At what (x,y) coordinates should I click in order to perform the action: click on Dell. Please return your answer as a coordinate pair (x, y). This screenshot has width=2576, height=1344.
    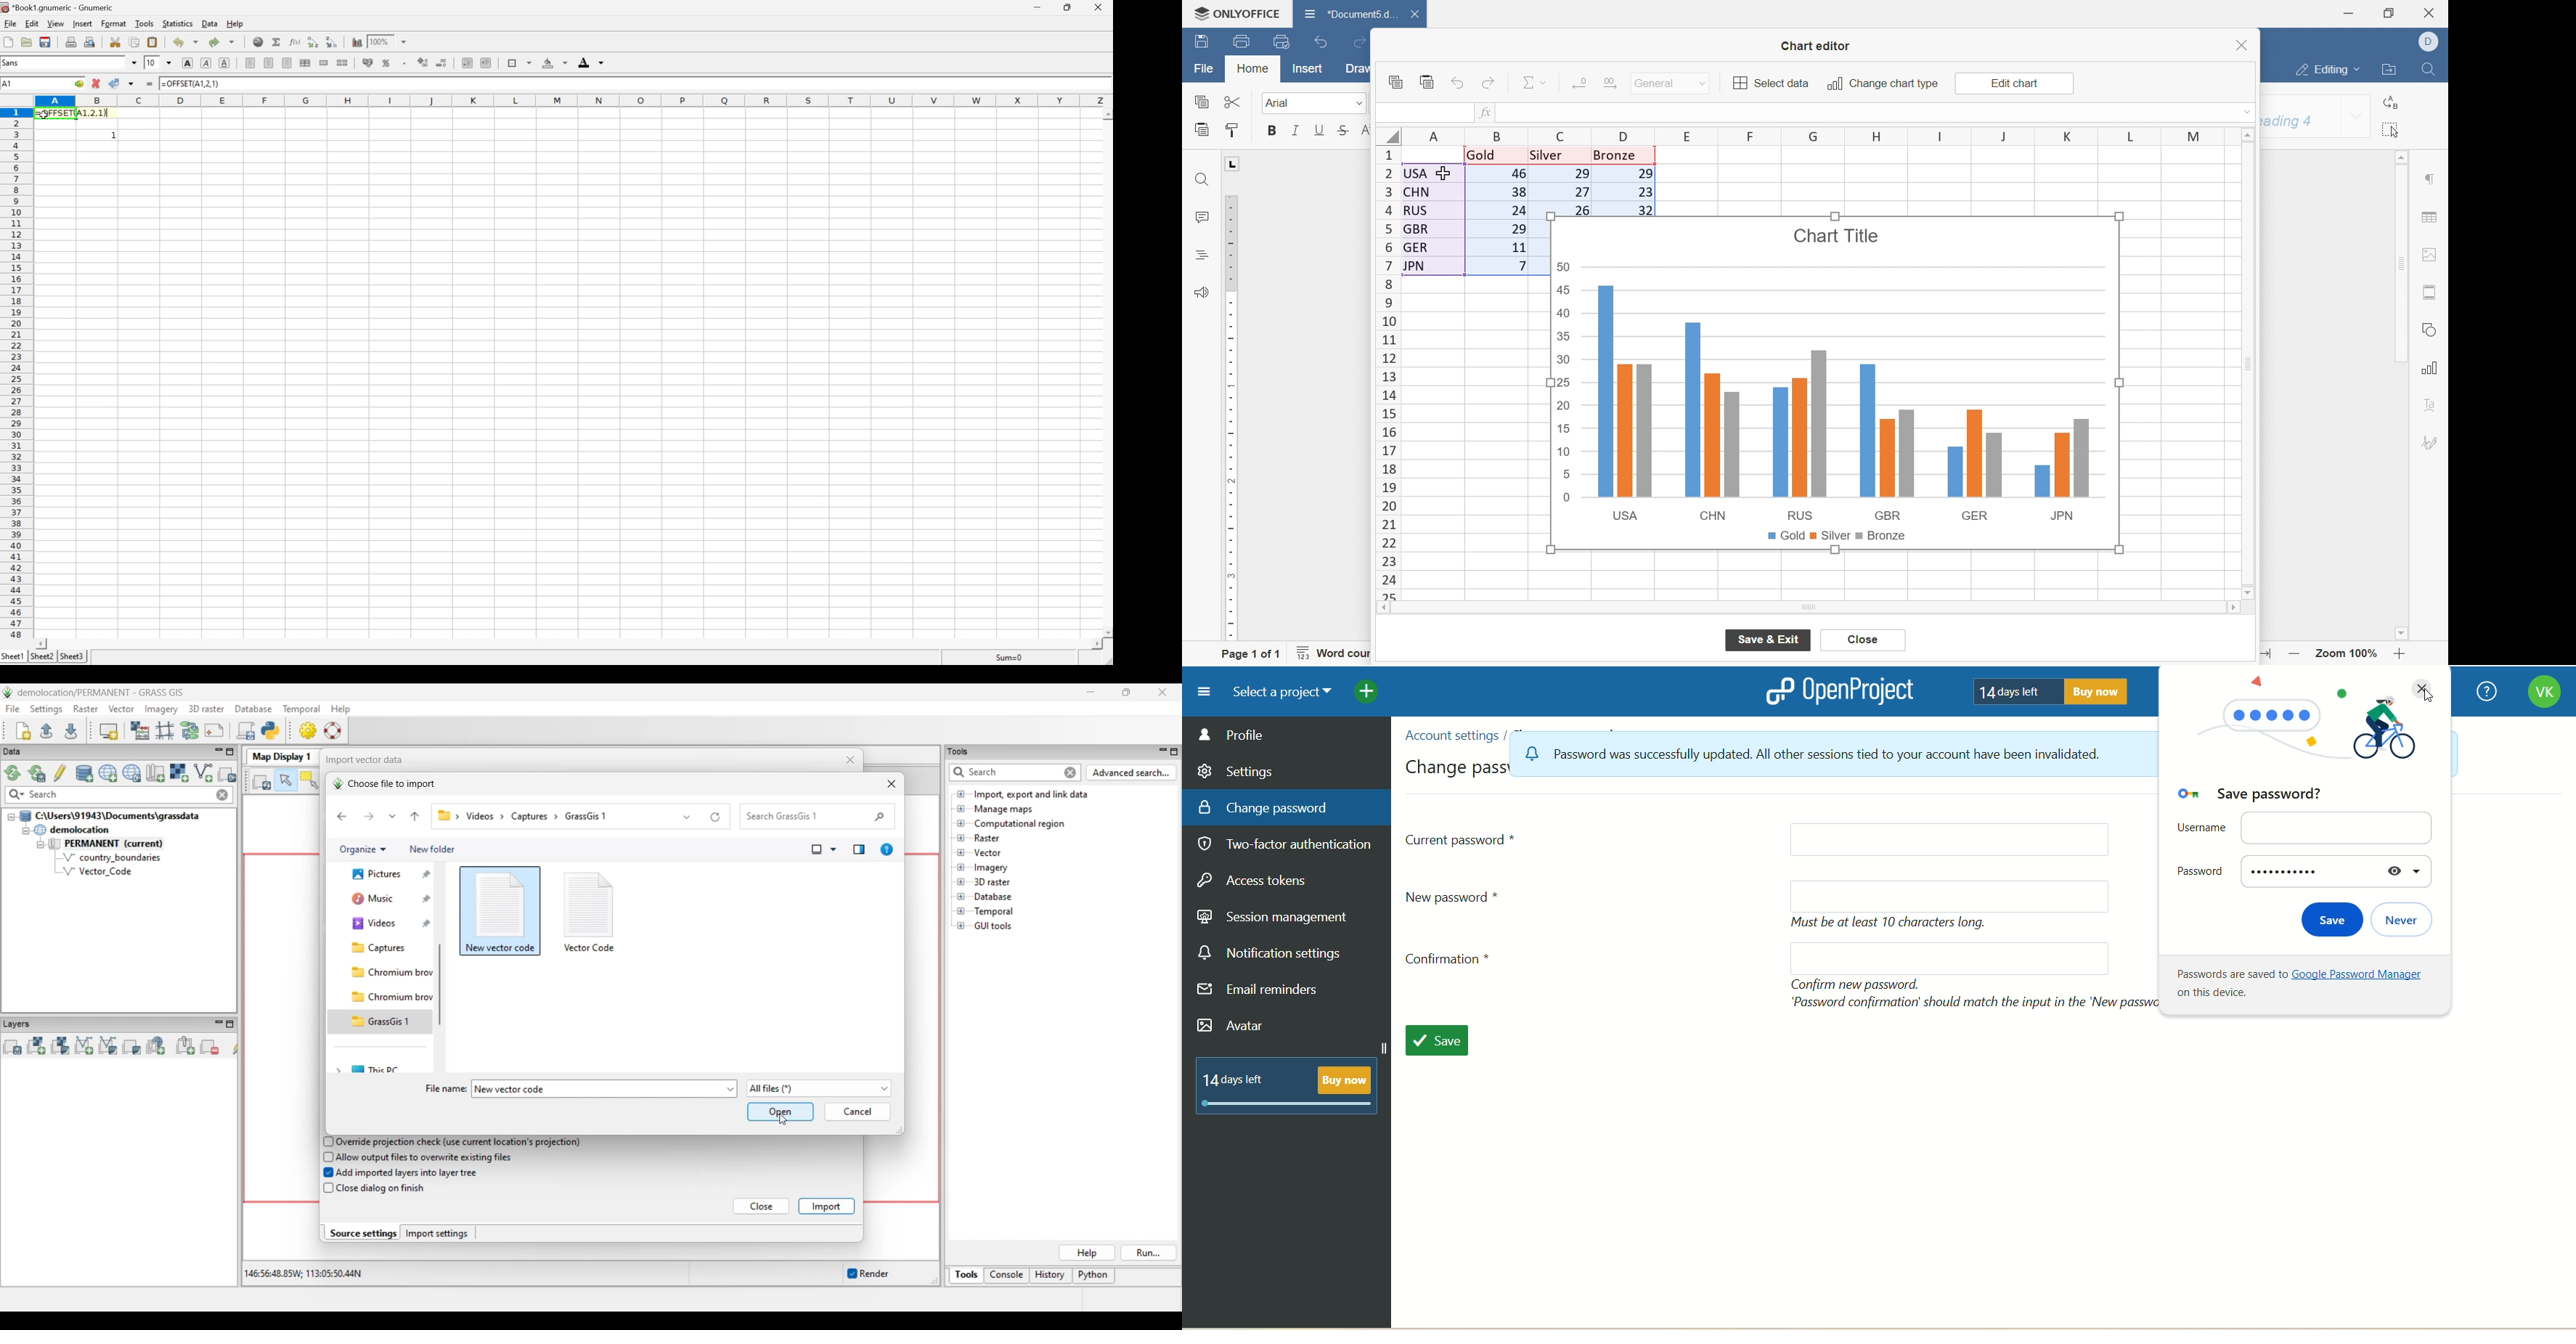
    Looking at the image, I should click on (2431, 41).